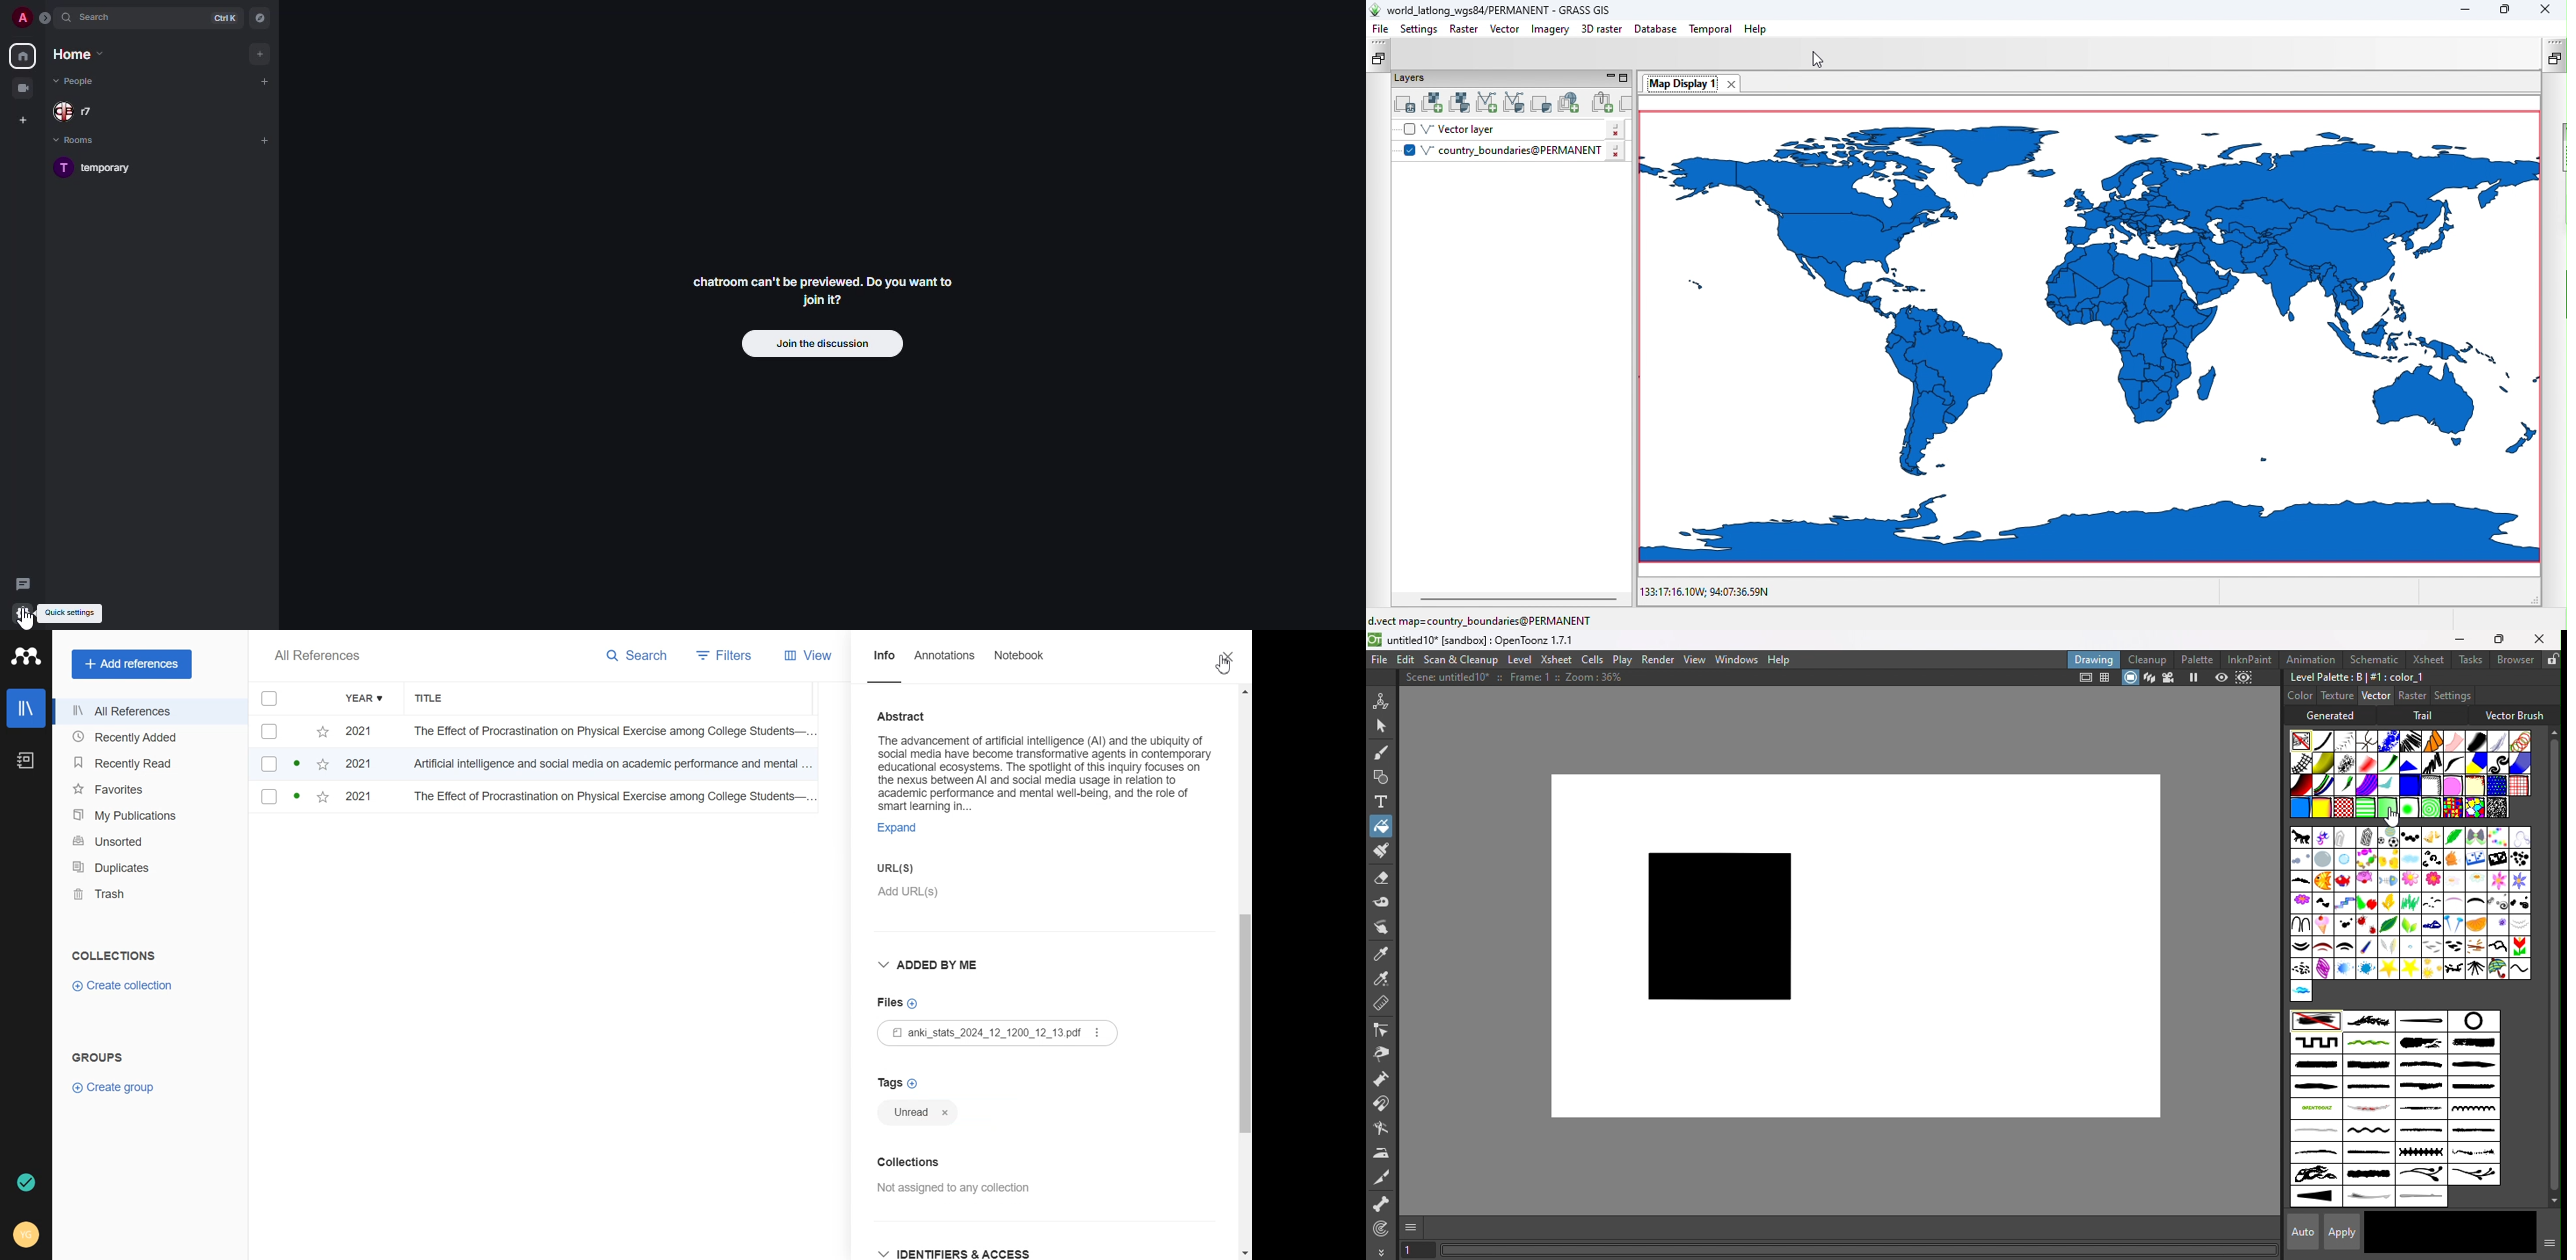 This screenshot has width=2576, height=1260. I want to click on Plain shadow, so click(2321, 808).